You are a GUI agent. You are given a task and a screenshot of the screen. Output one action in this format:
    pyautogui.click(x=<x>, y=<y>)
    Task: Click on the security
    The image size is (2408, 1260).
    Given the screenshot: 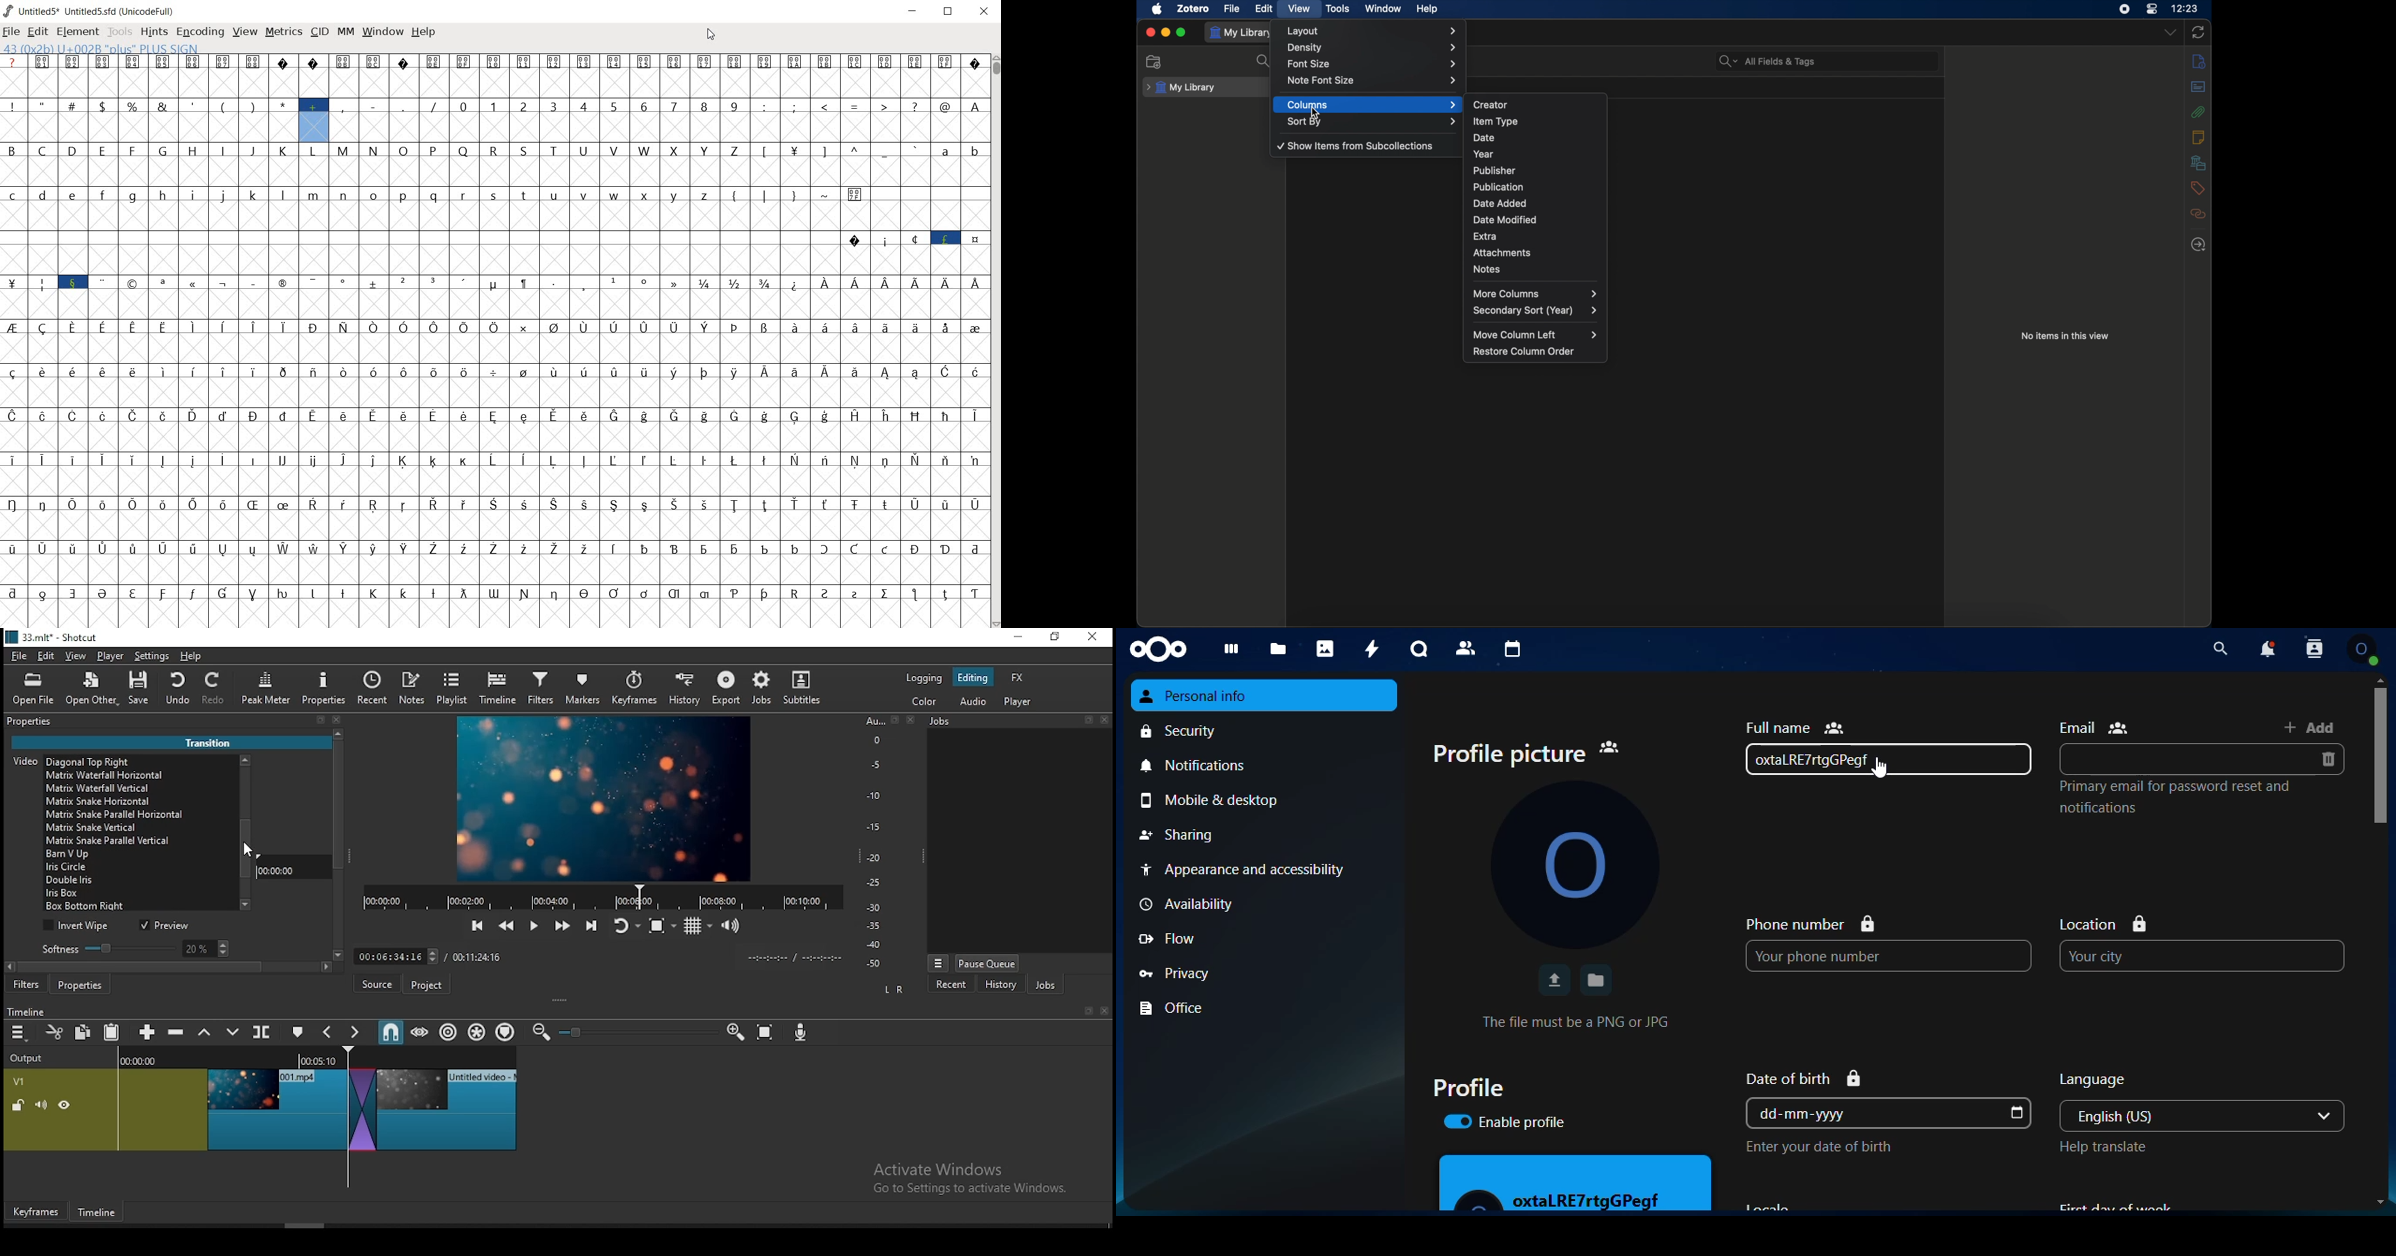 What is the action you would take?
    pyautogui.click(x=1267, y=730)
    